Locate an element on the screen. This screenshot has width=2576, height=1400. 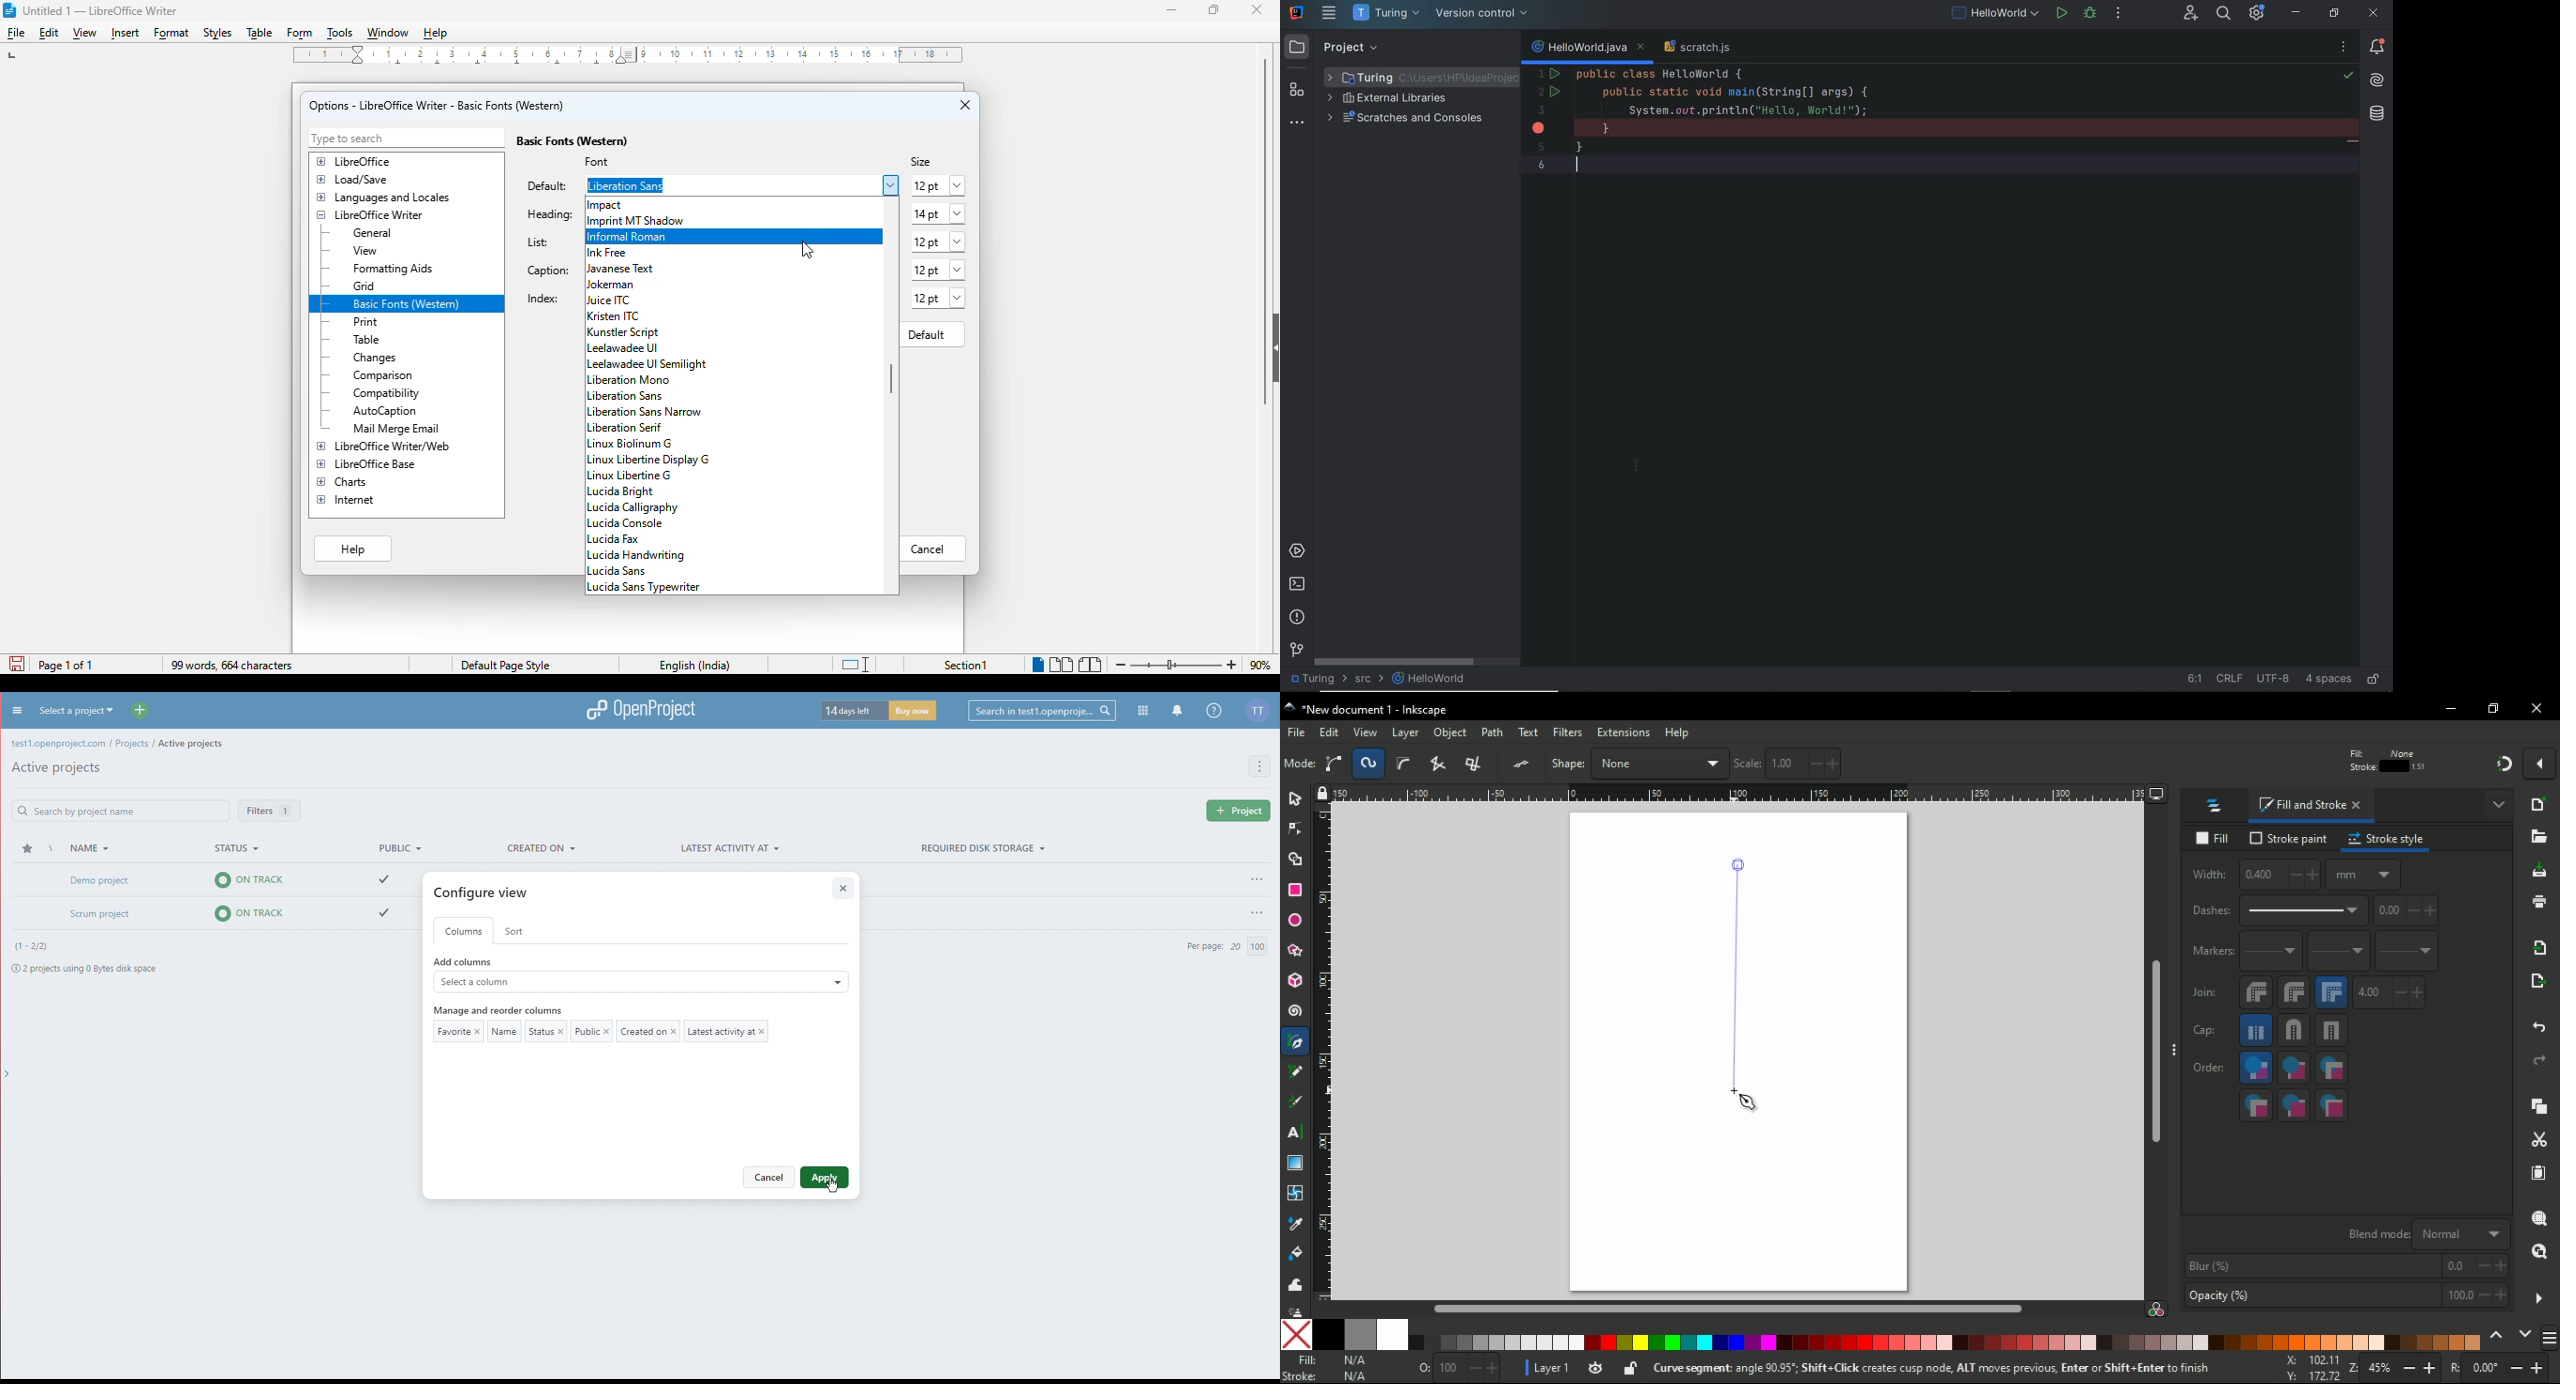
round is located at coordinates (2294, 992).